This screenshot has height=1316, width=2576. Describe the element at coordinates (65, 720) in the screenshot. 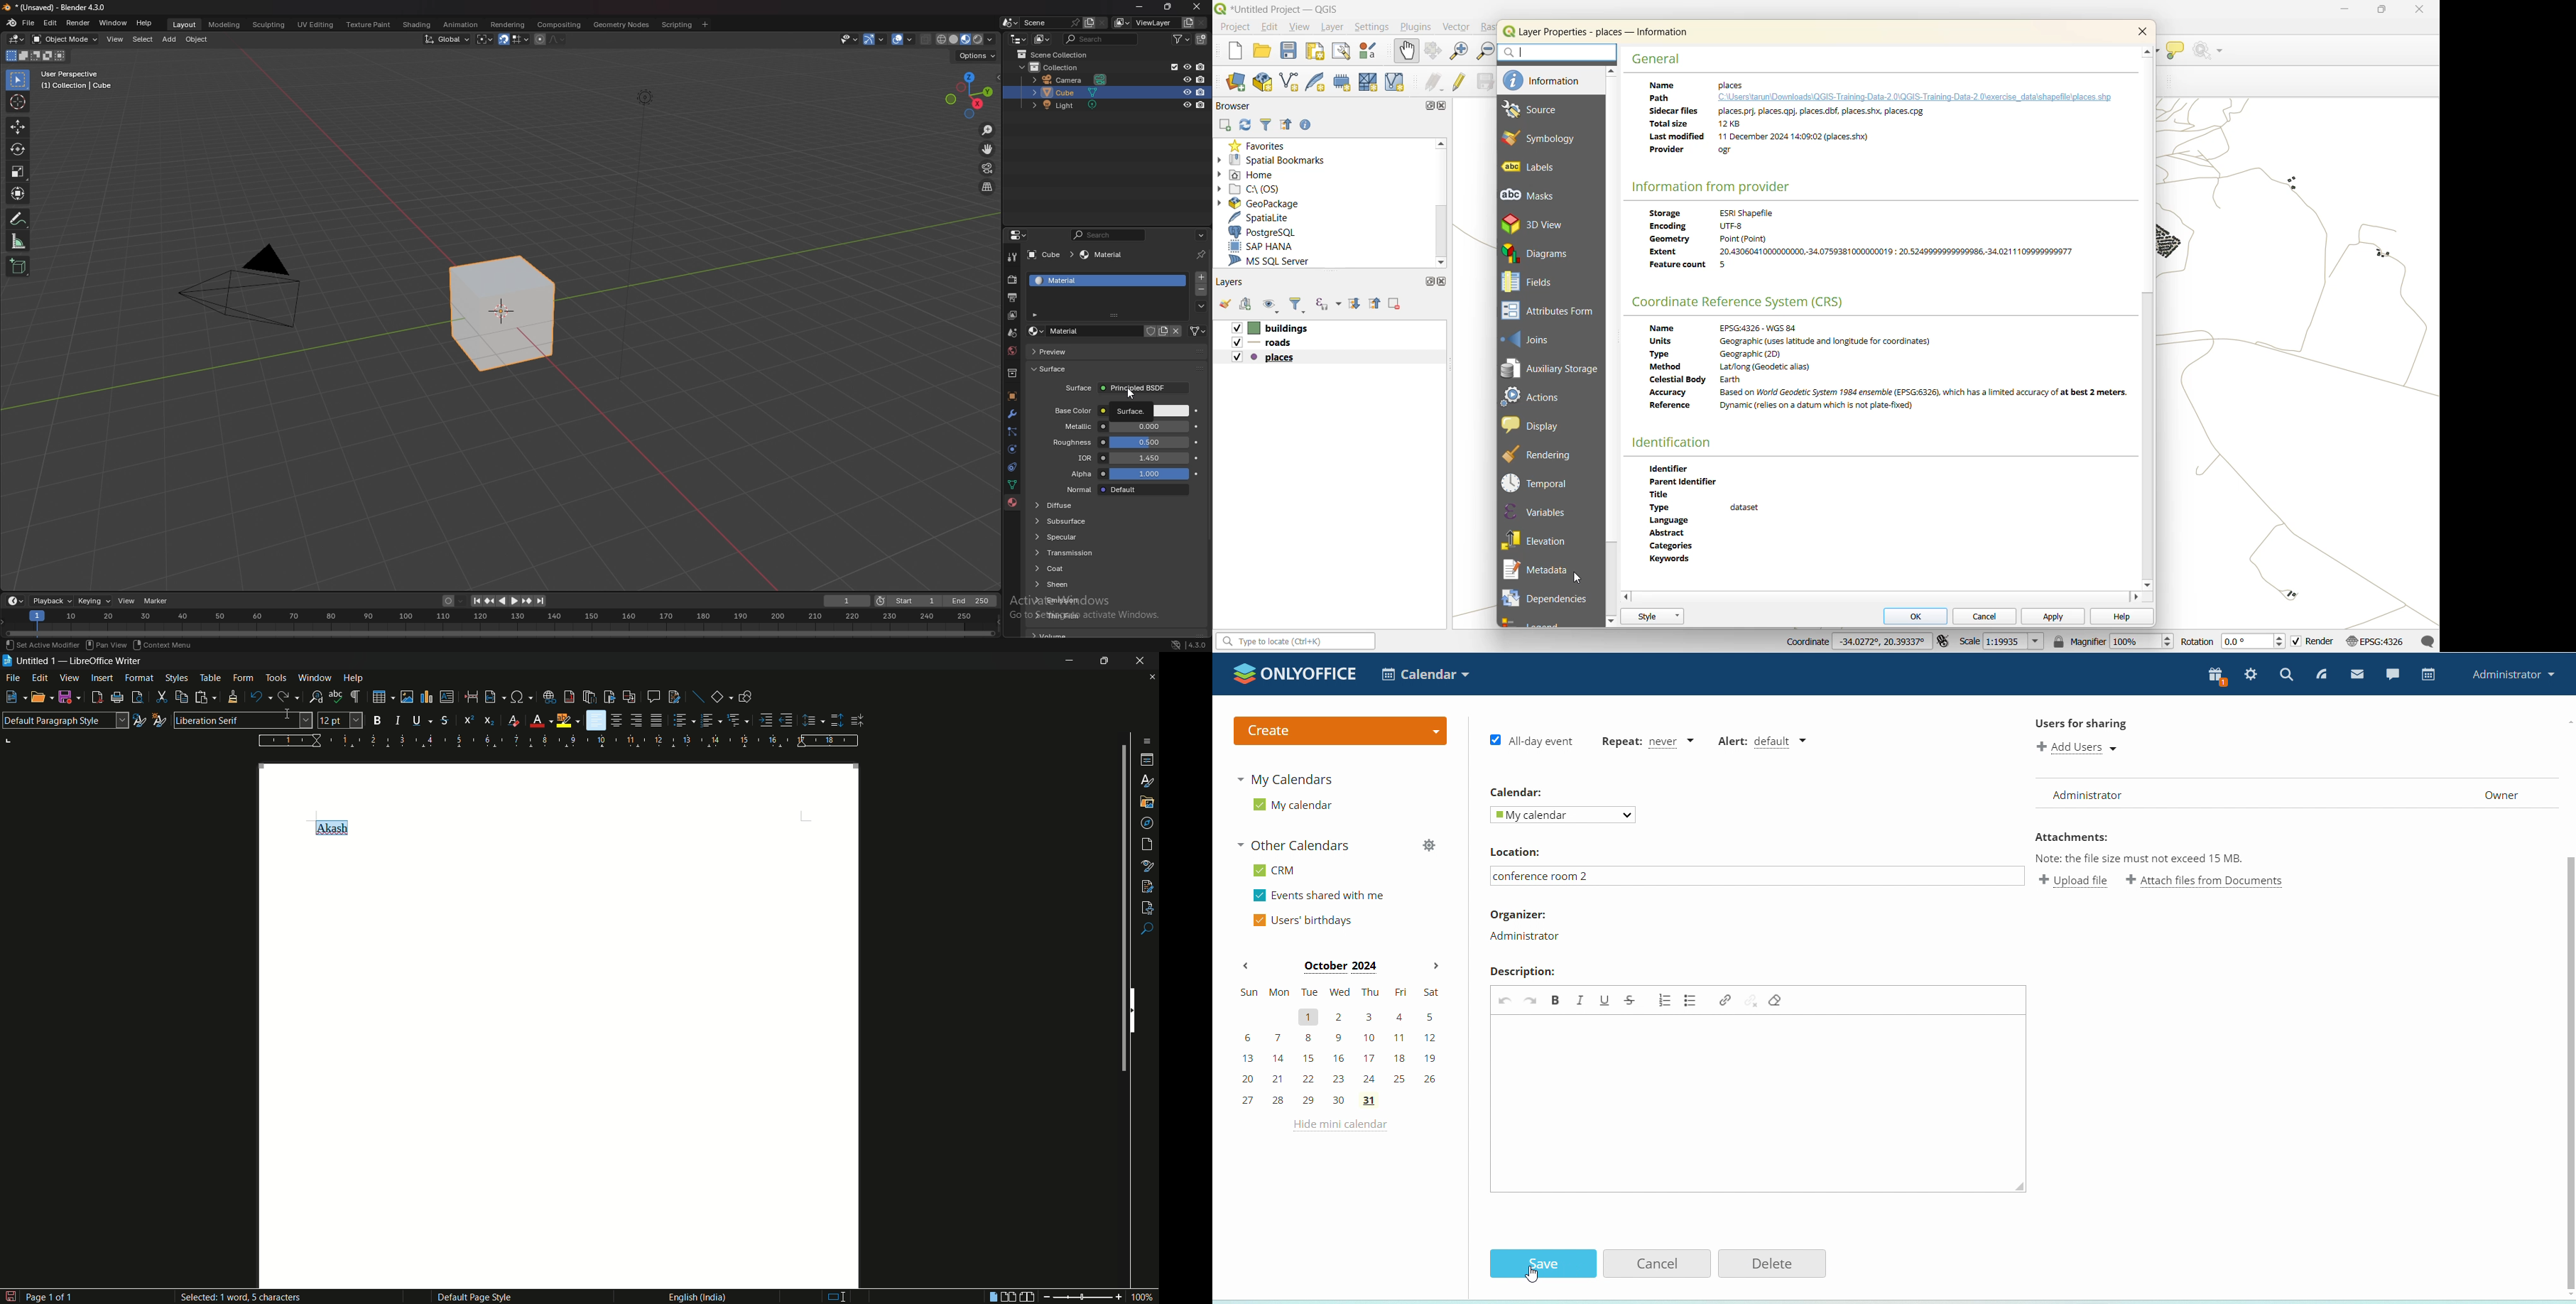

I see `paragraph style` at that location.